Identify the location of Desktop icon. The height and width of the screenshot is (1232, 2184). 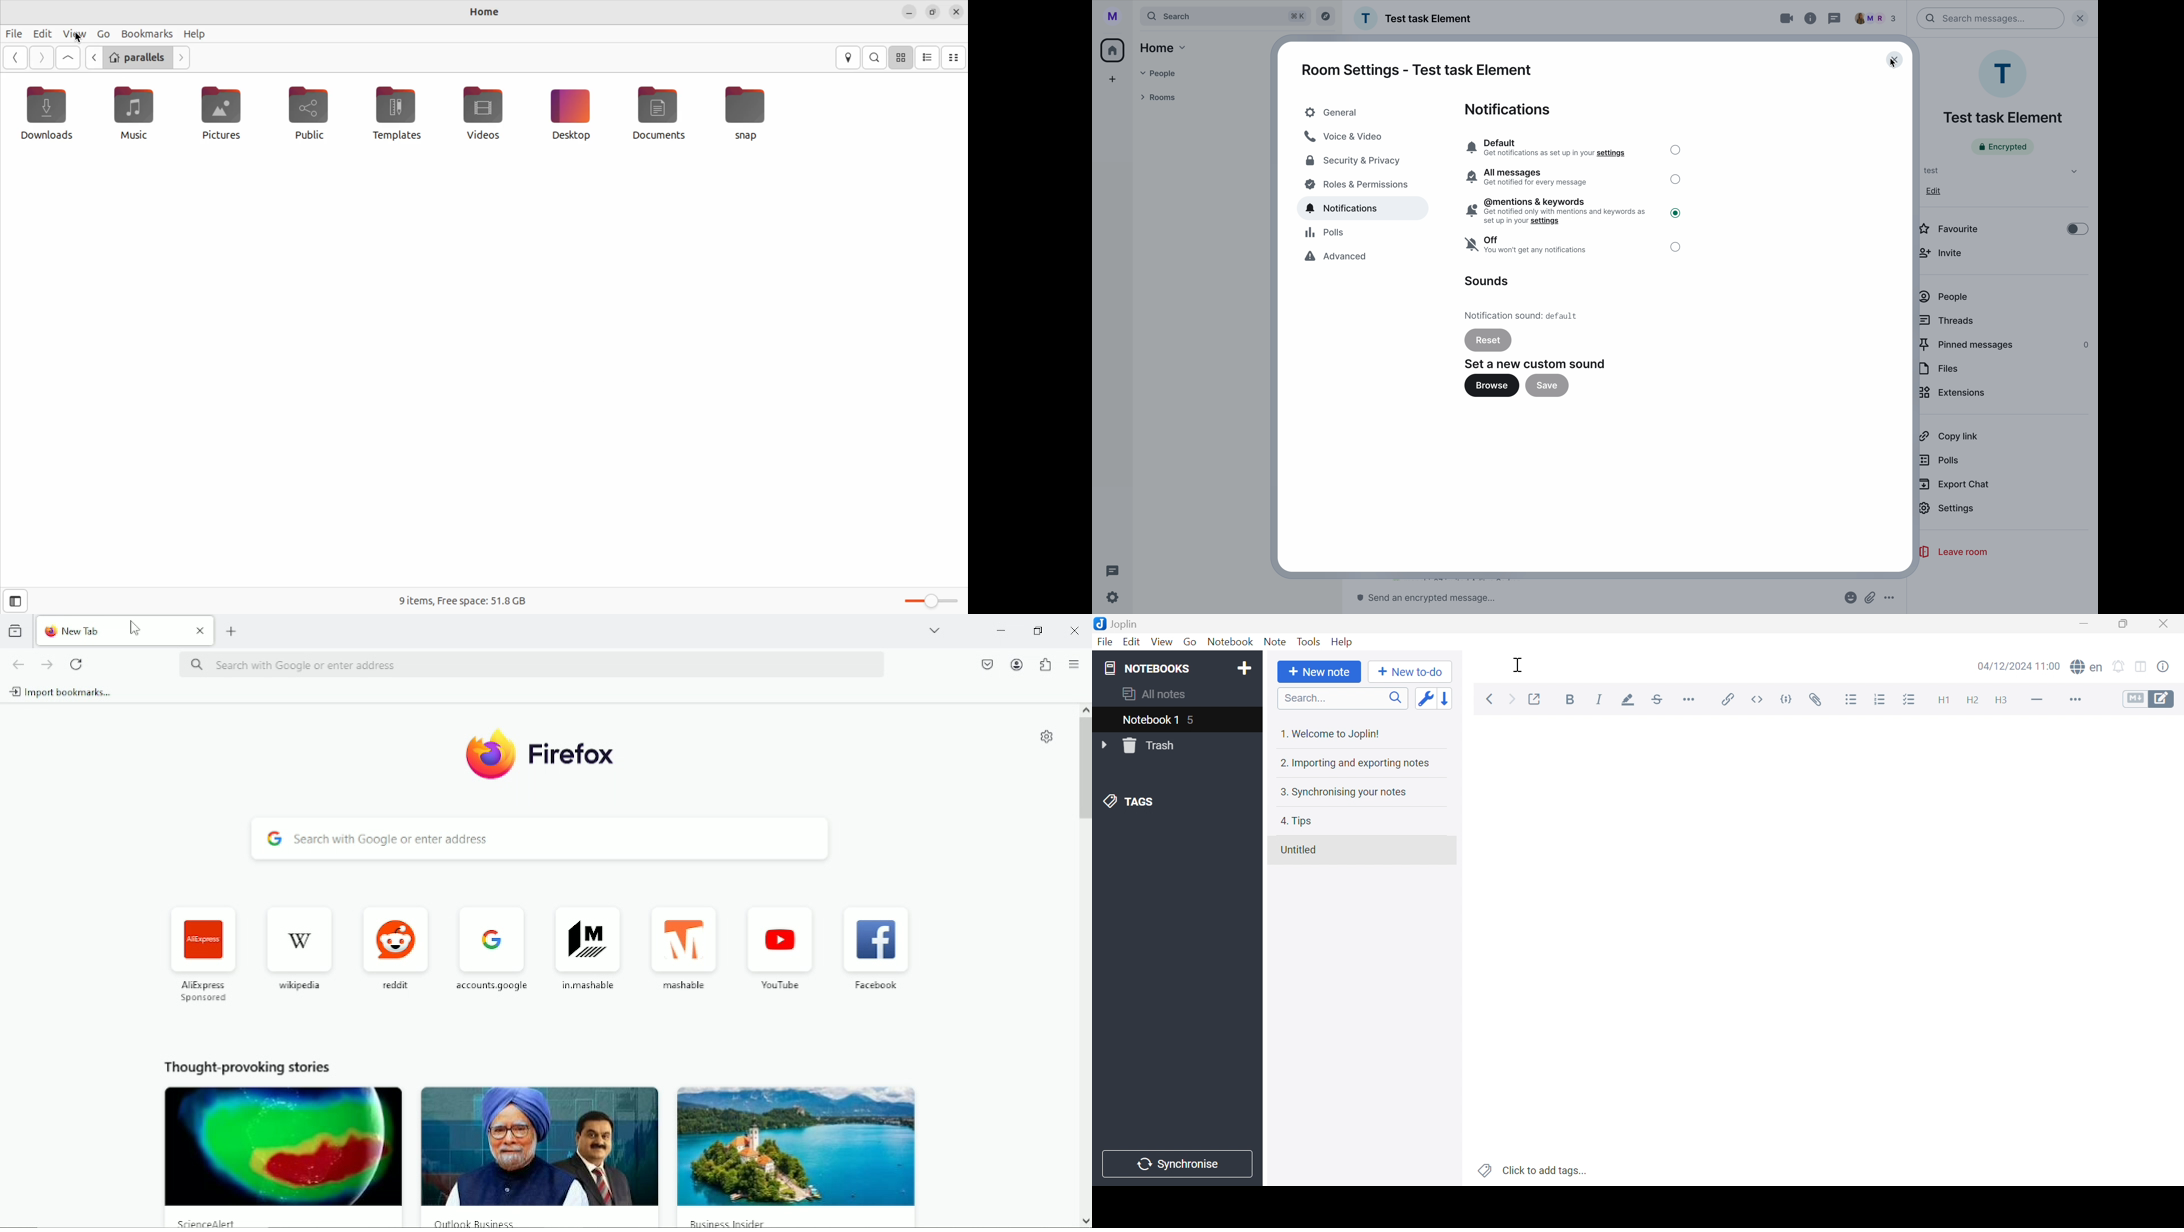
(569, 113).